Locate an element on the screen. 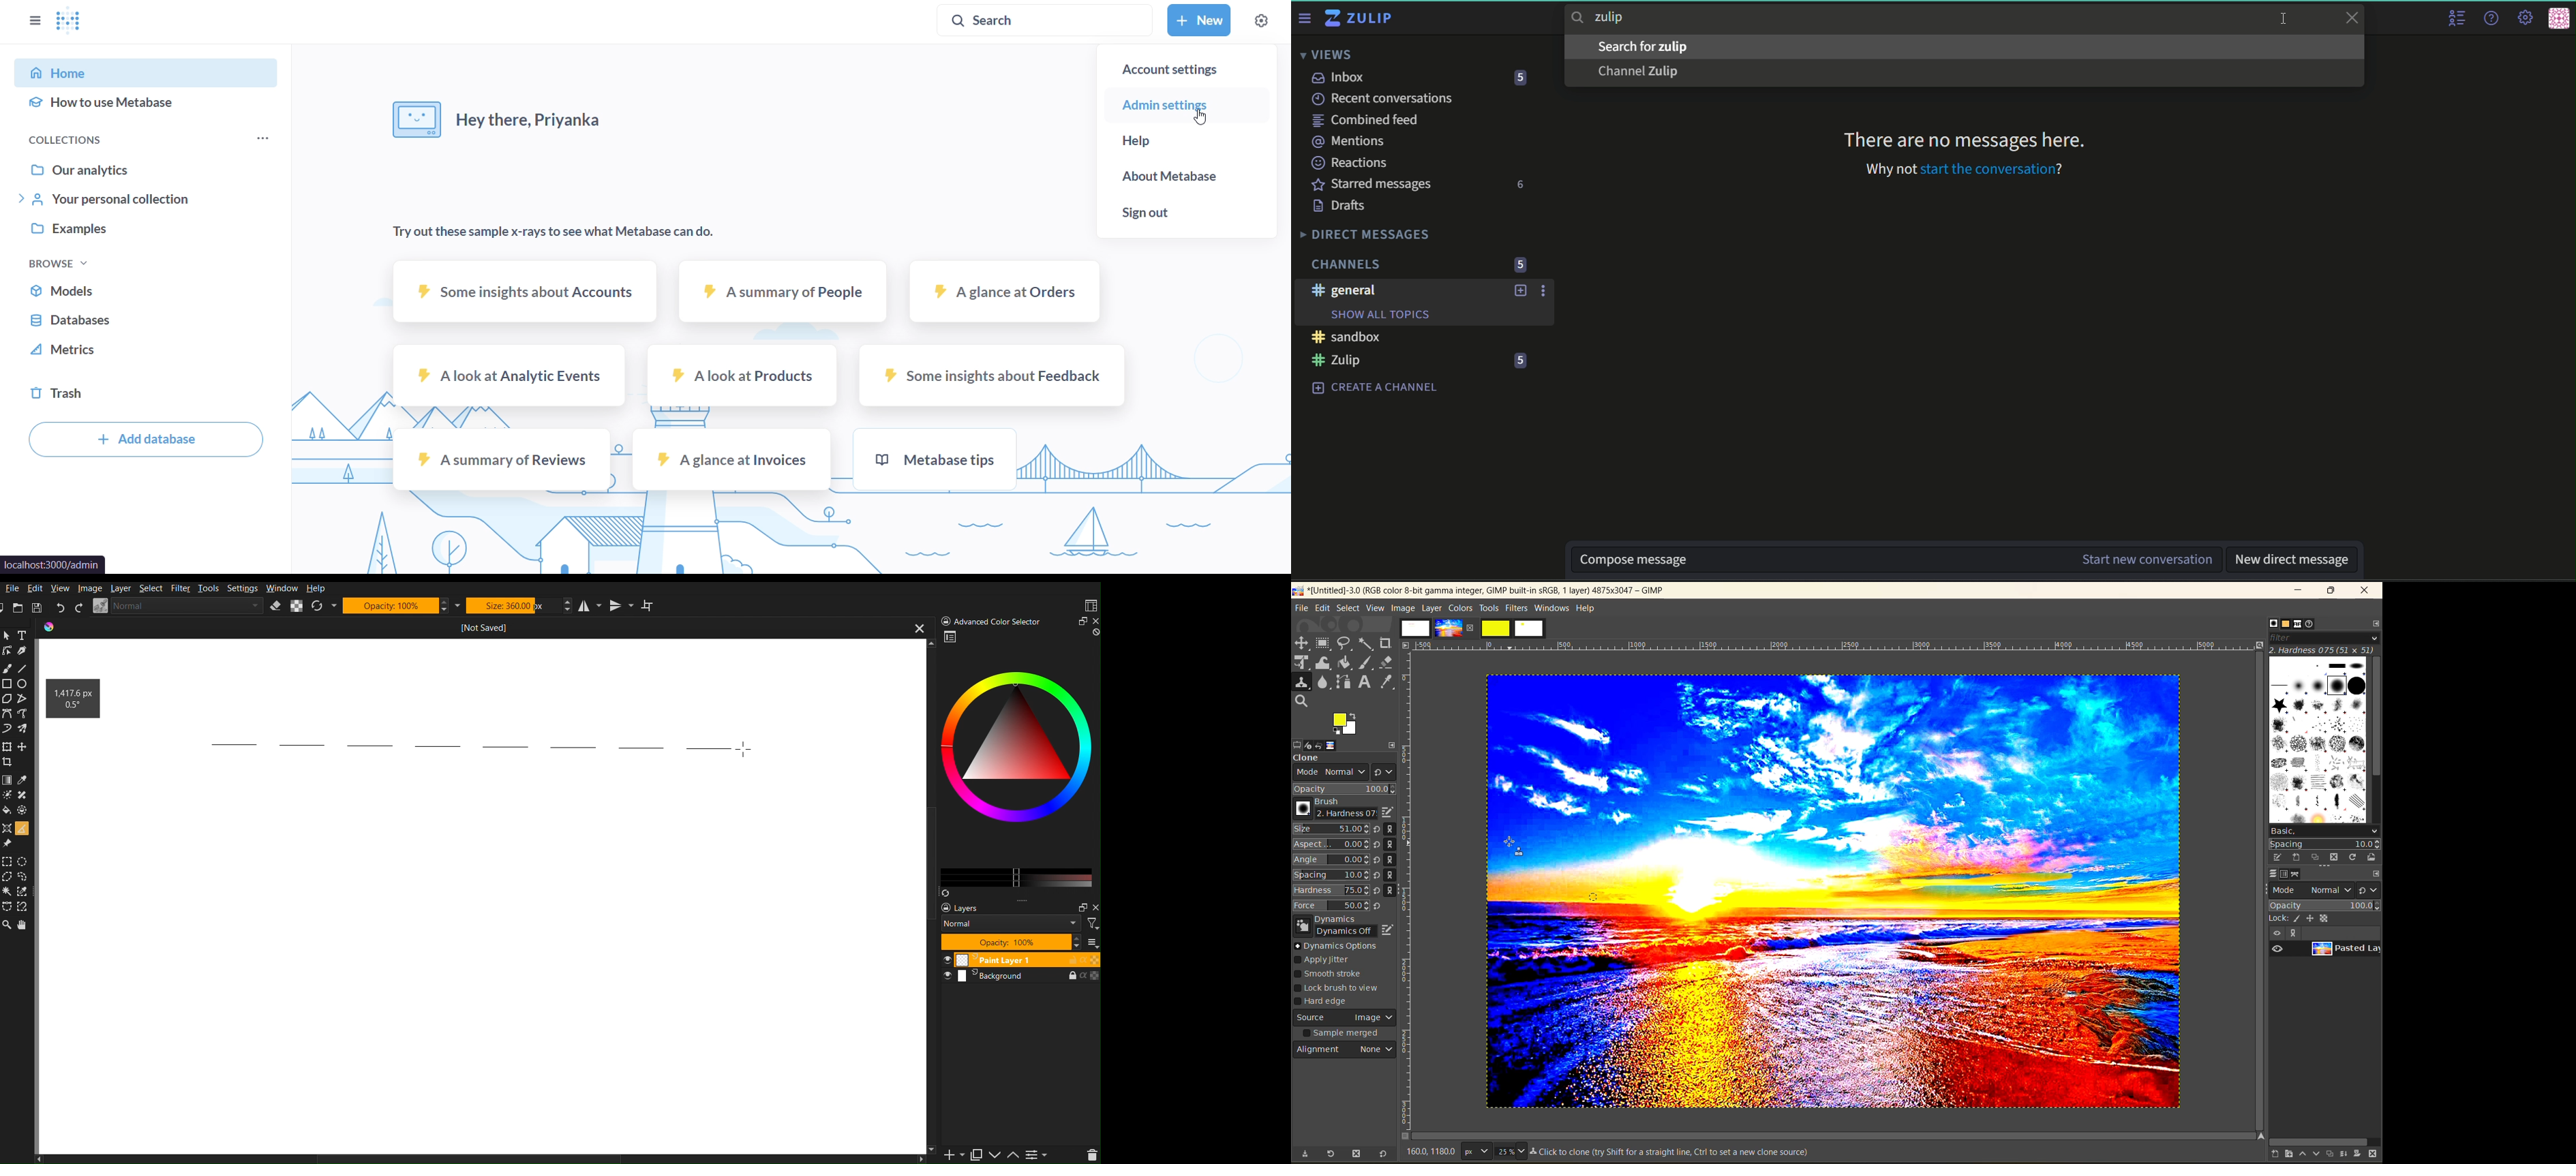 The width and height of the screenshot is (2576, 1176). ruler is located at coordinates (1410, 893).